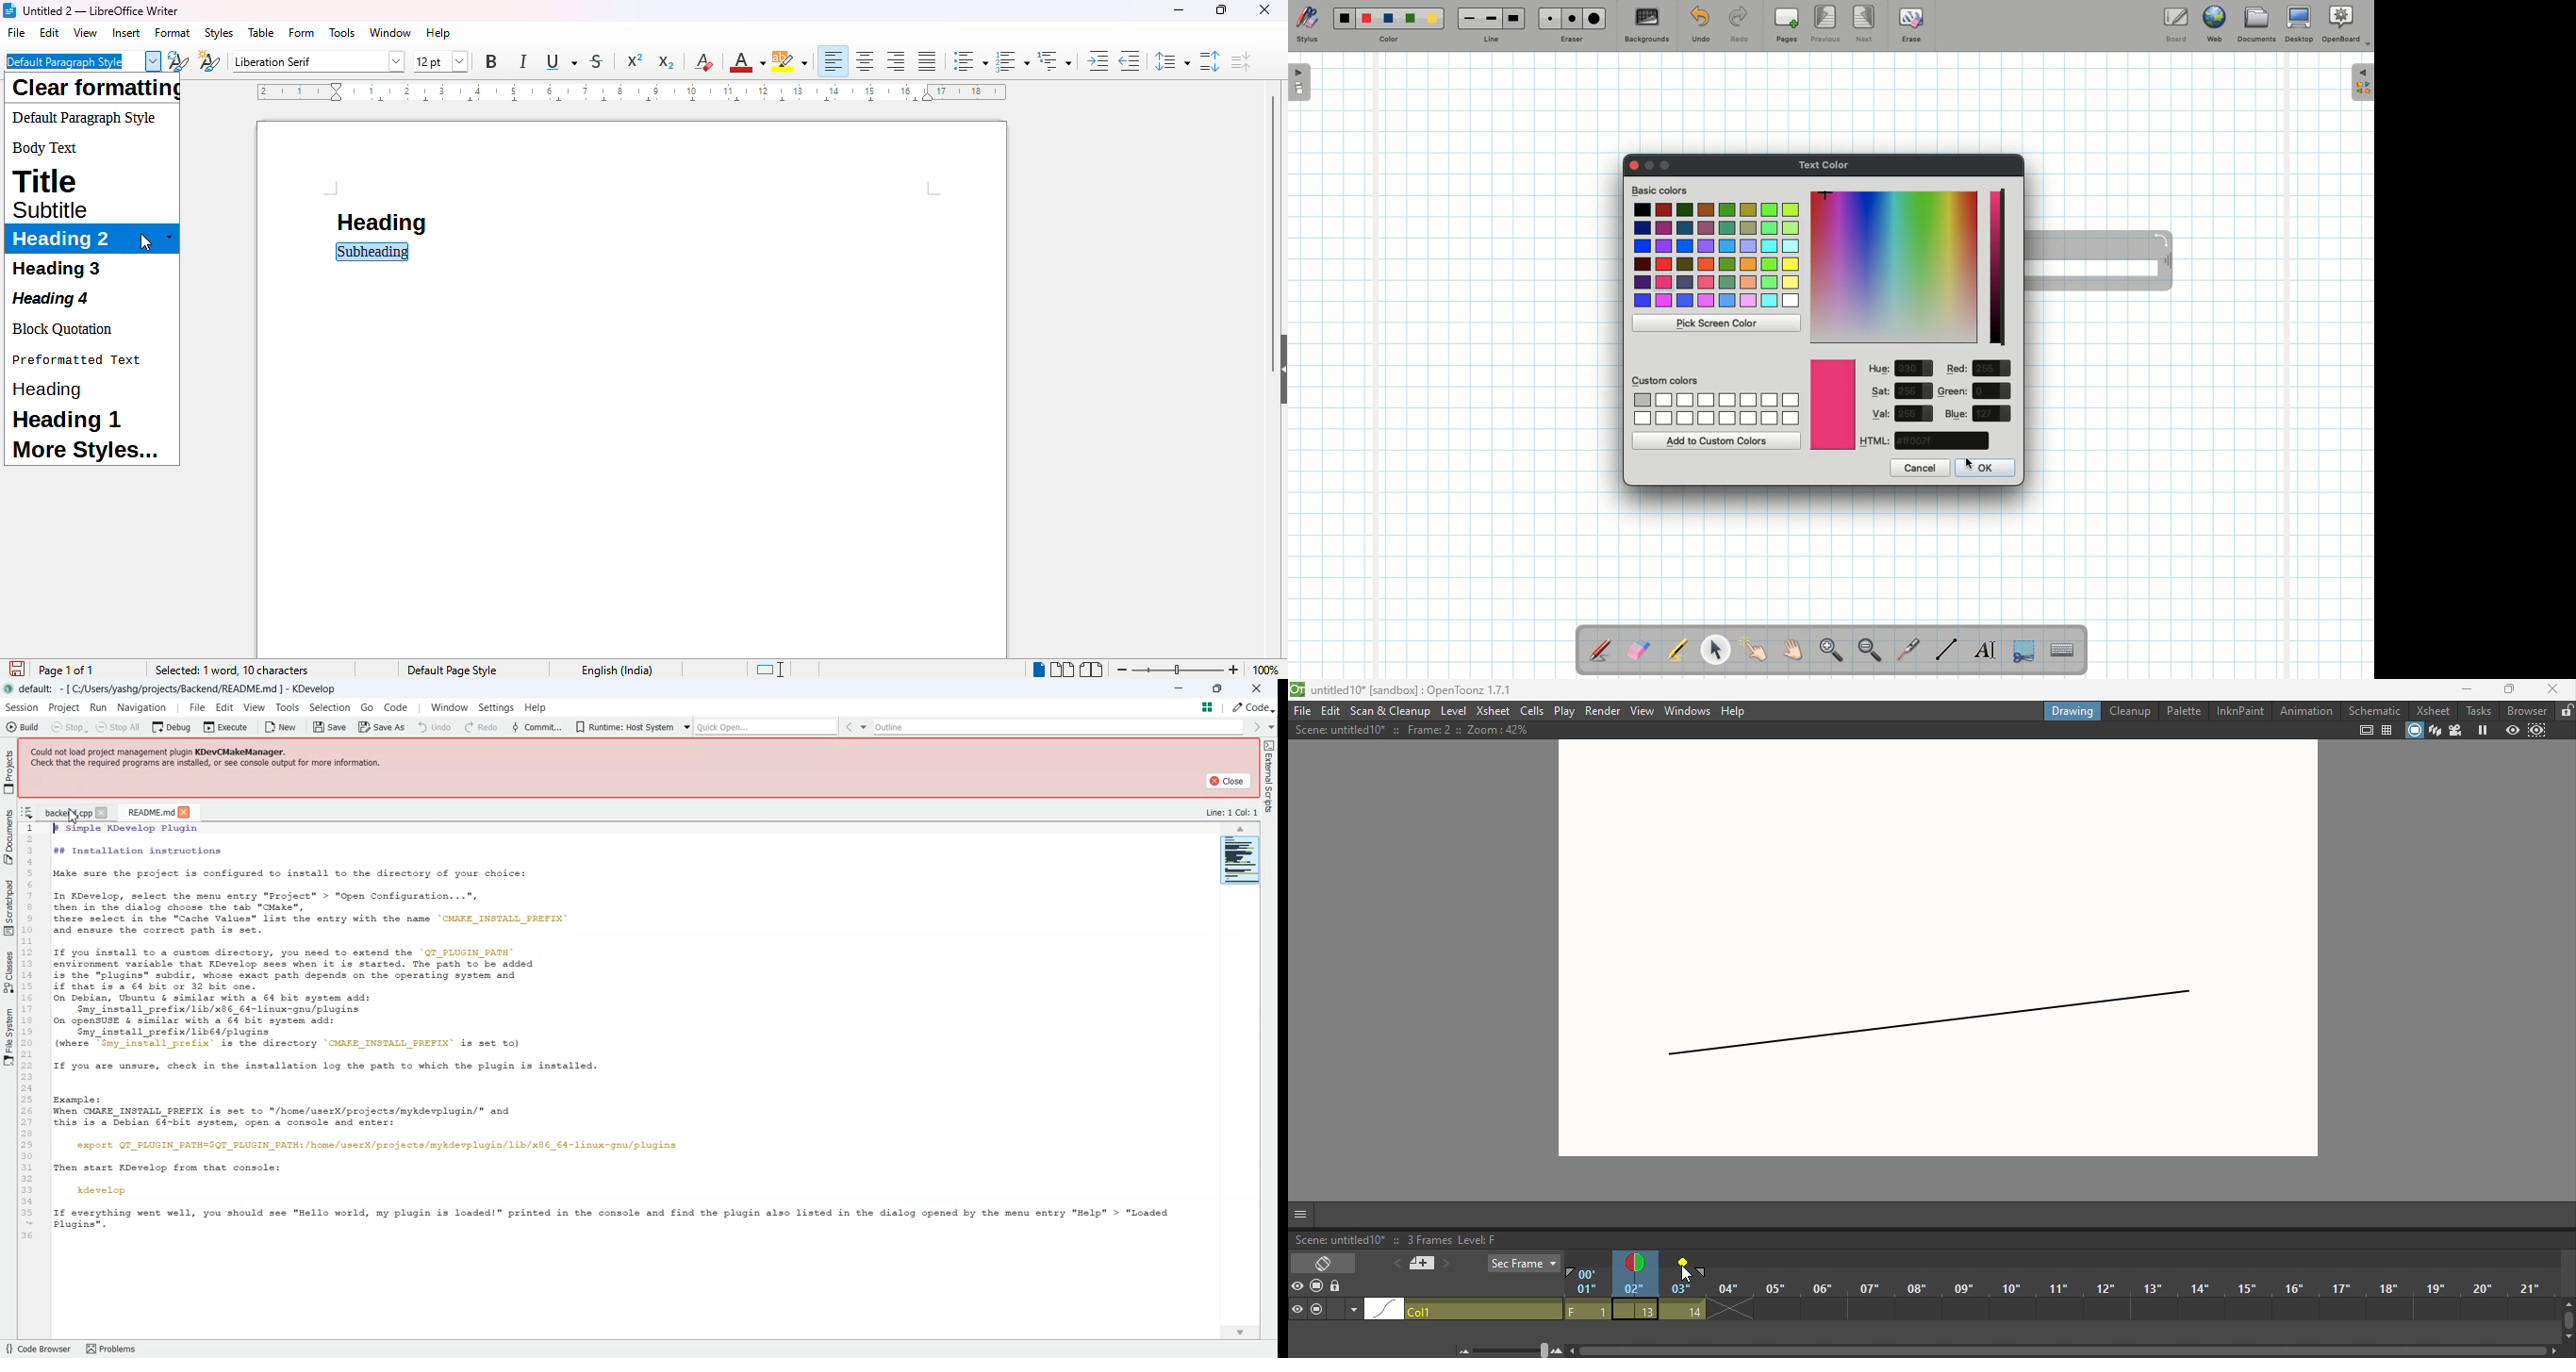 The width and height of the screenshot is (2576, 1372). What do you see at coordinates (1097, 60) in the screenshot?
I see `increase indent` at bounding box center [1097, 60].